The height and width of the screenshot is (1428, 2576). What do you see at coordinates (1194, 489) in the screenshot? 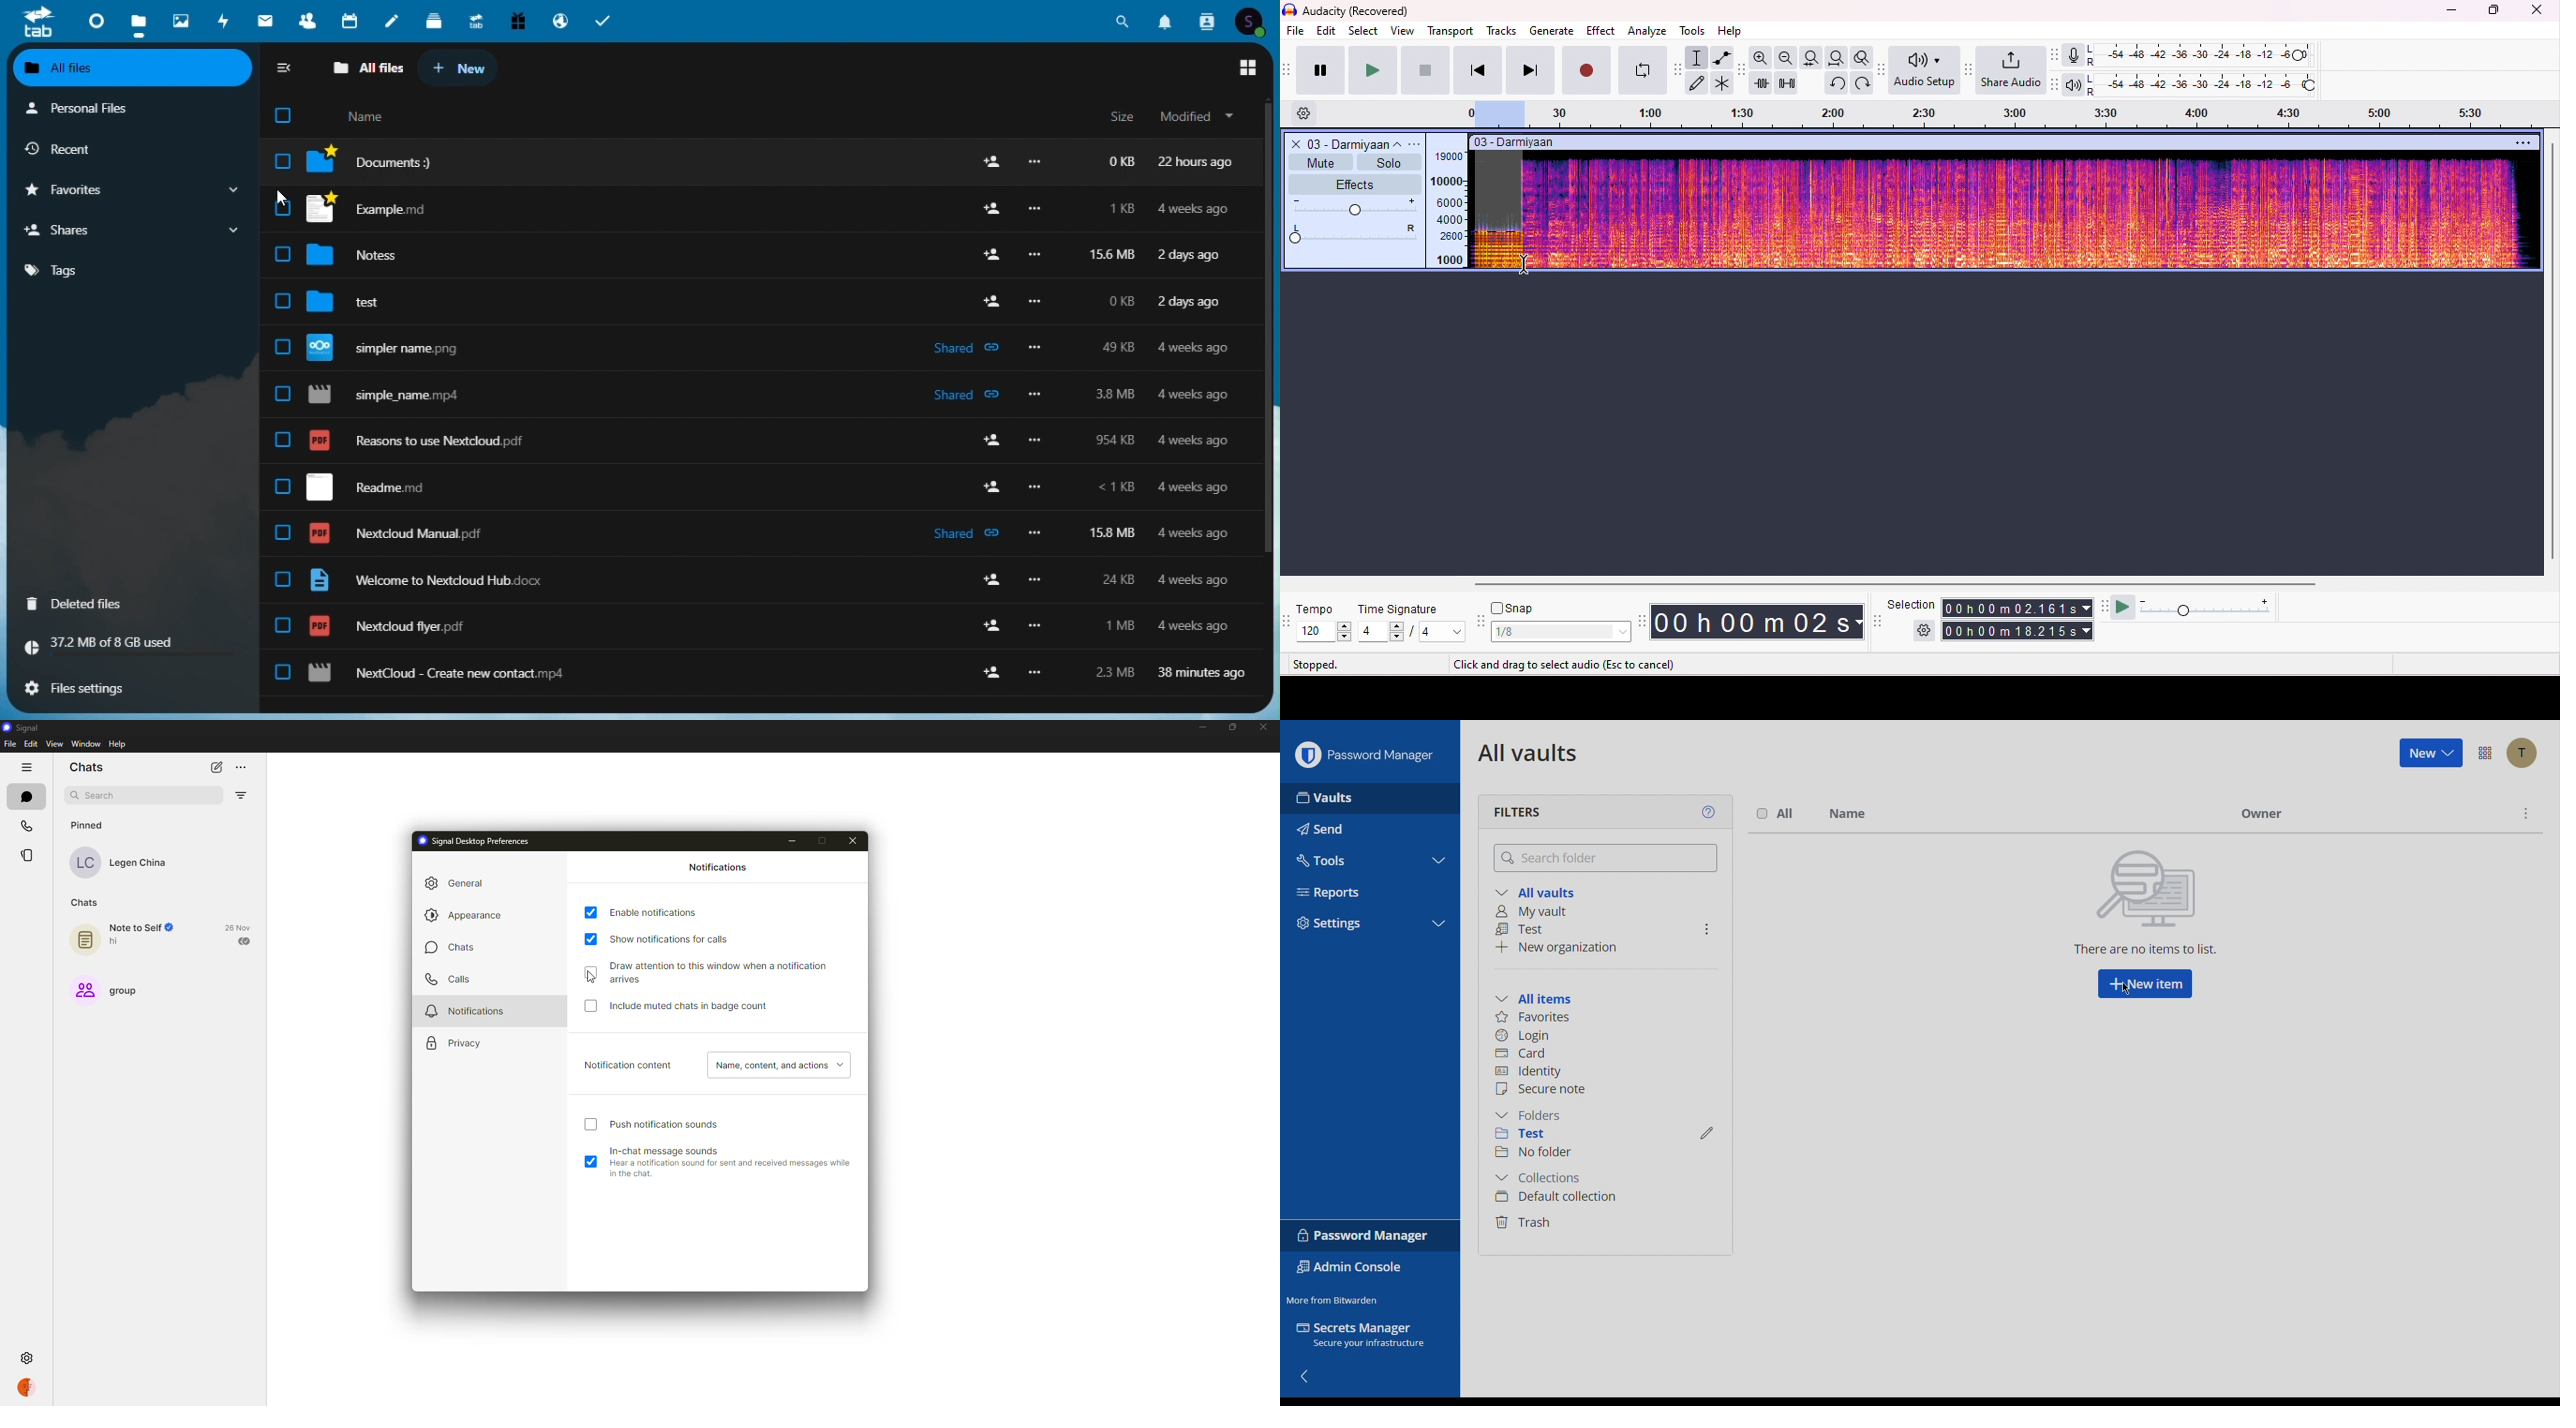
I see `4 weeks ago` at bounding box center [1194, 489].